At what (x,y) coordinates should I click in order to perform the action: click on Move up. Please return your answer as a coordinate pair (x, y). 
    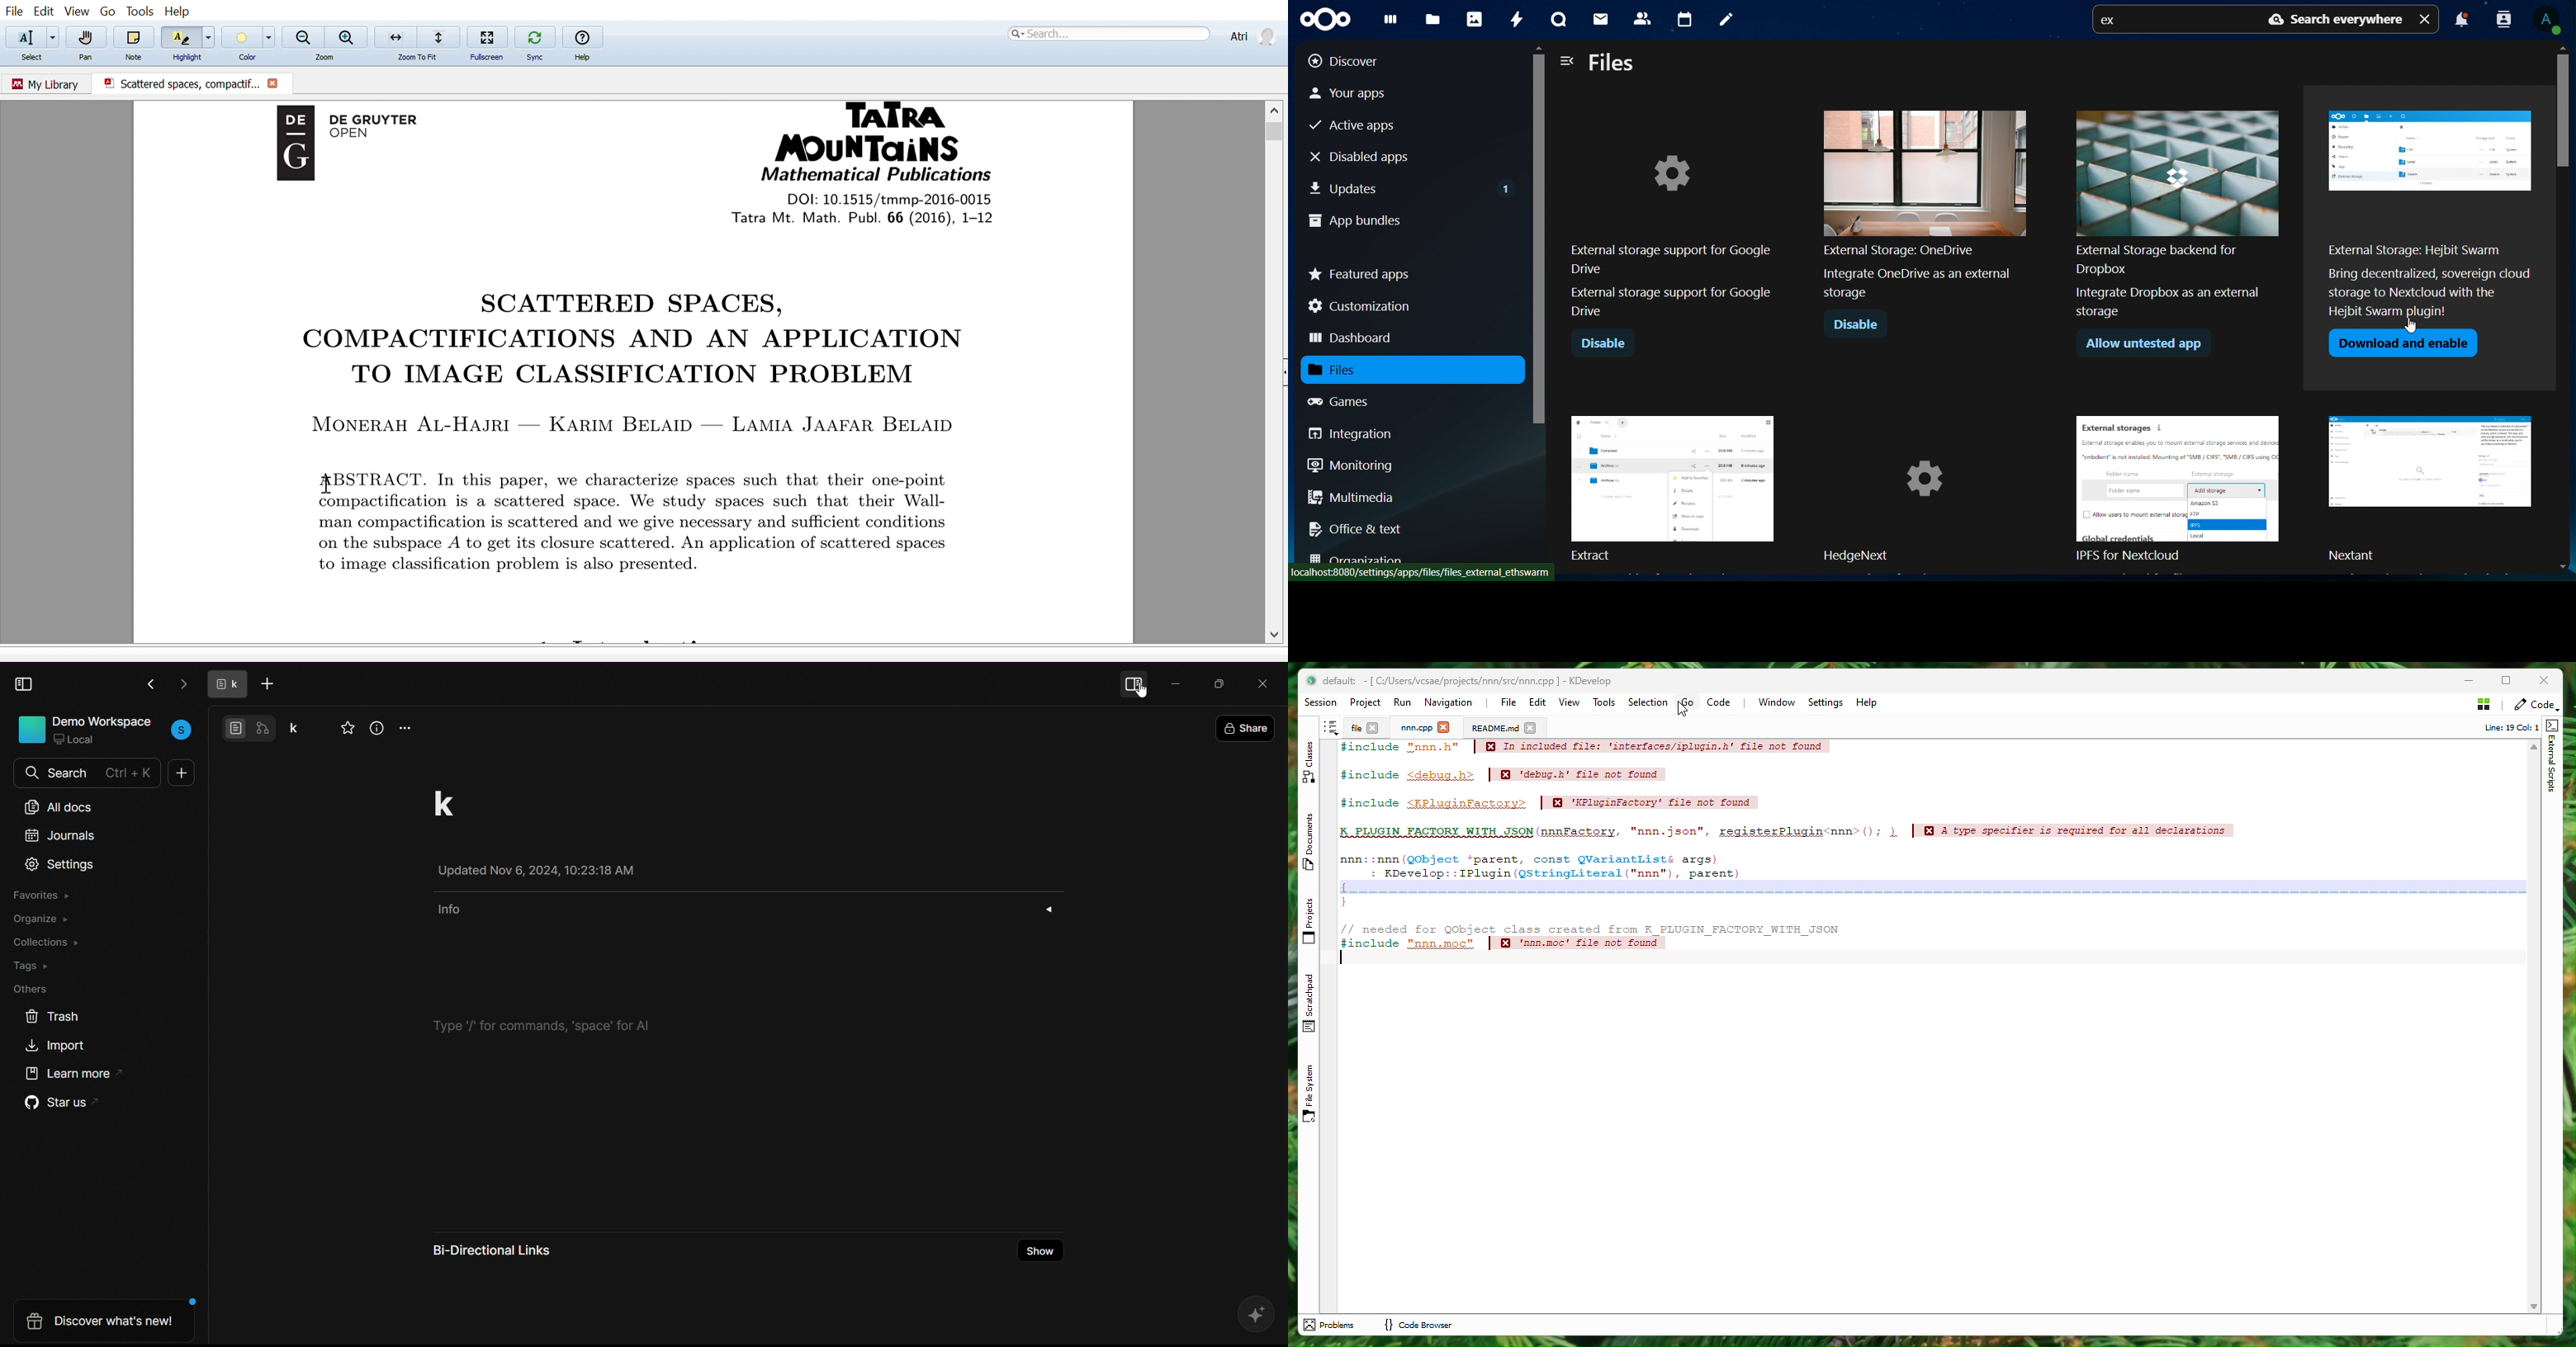
    Looking at the image, I should click on (1276, 108).